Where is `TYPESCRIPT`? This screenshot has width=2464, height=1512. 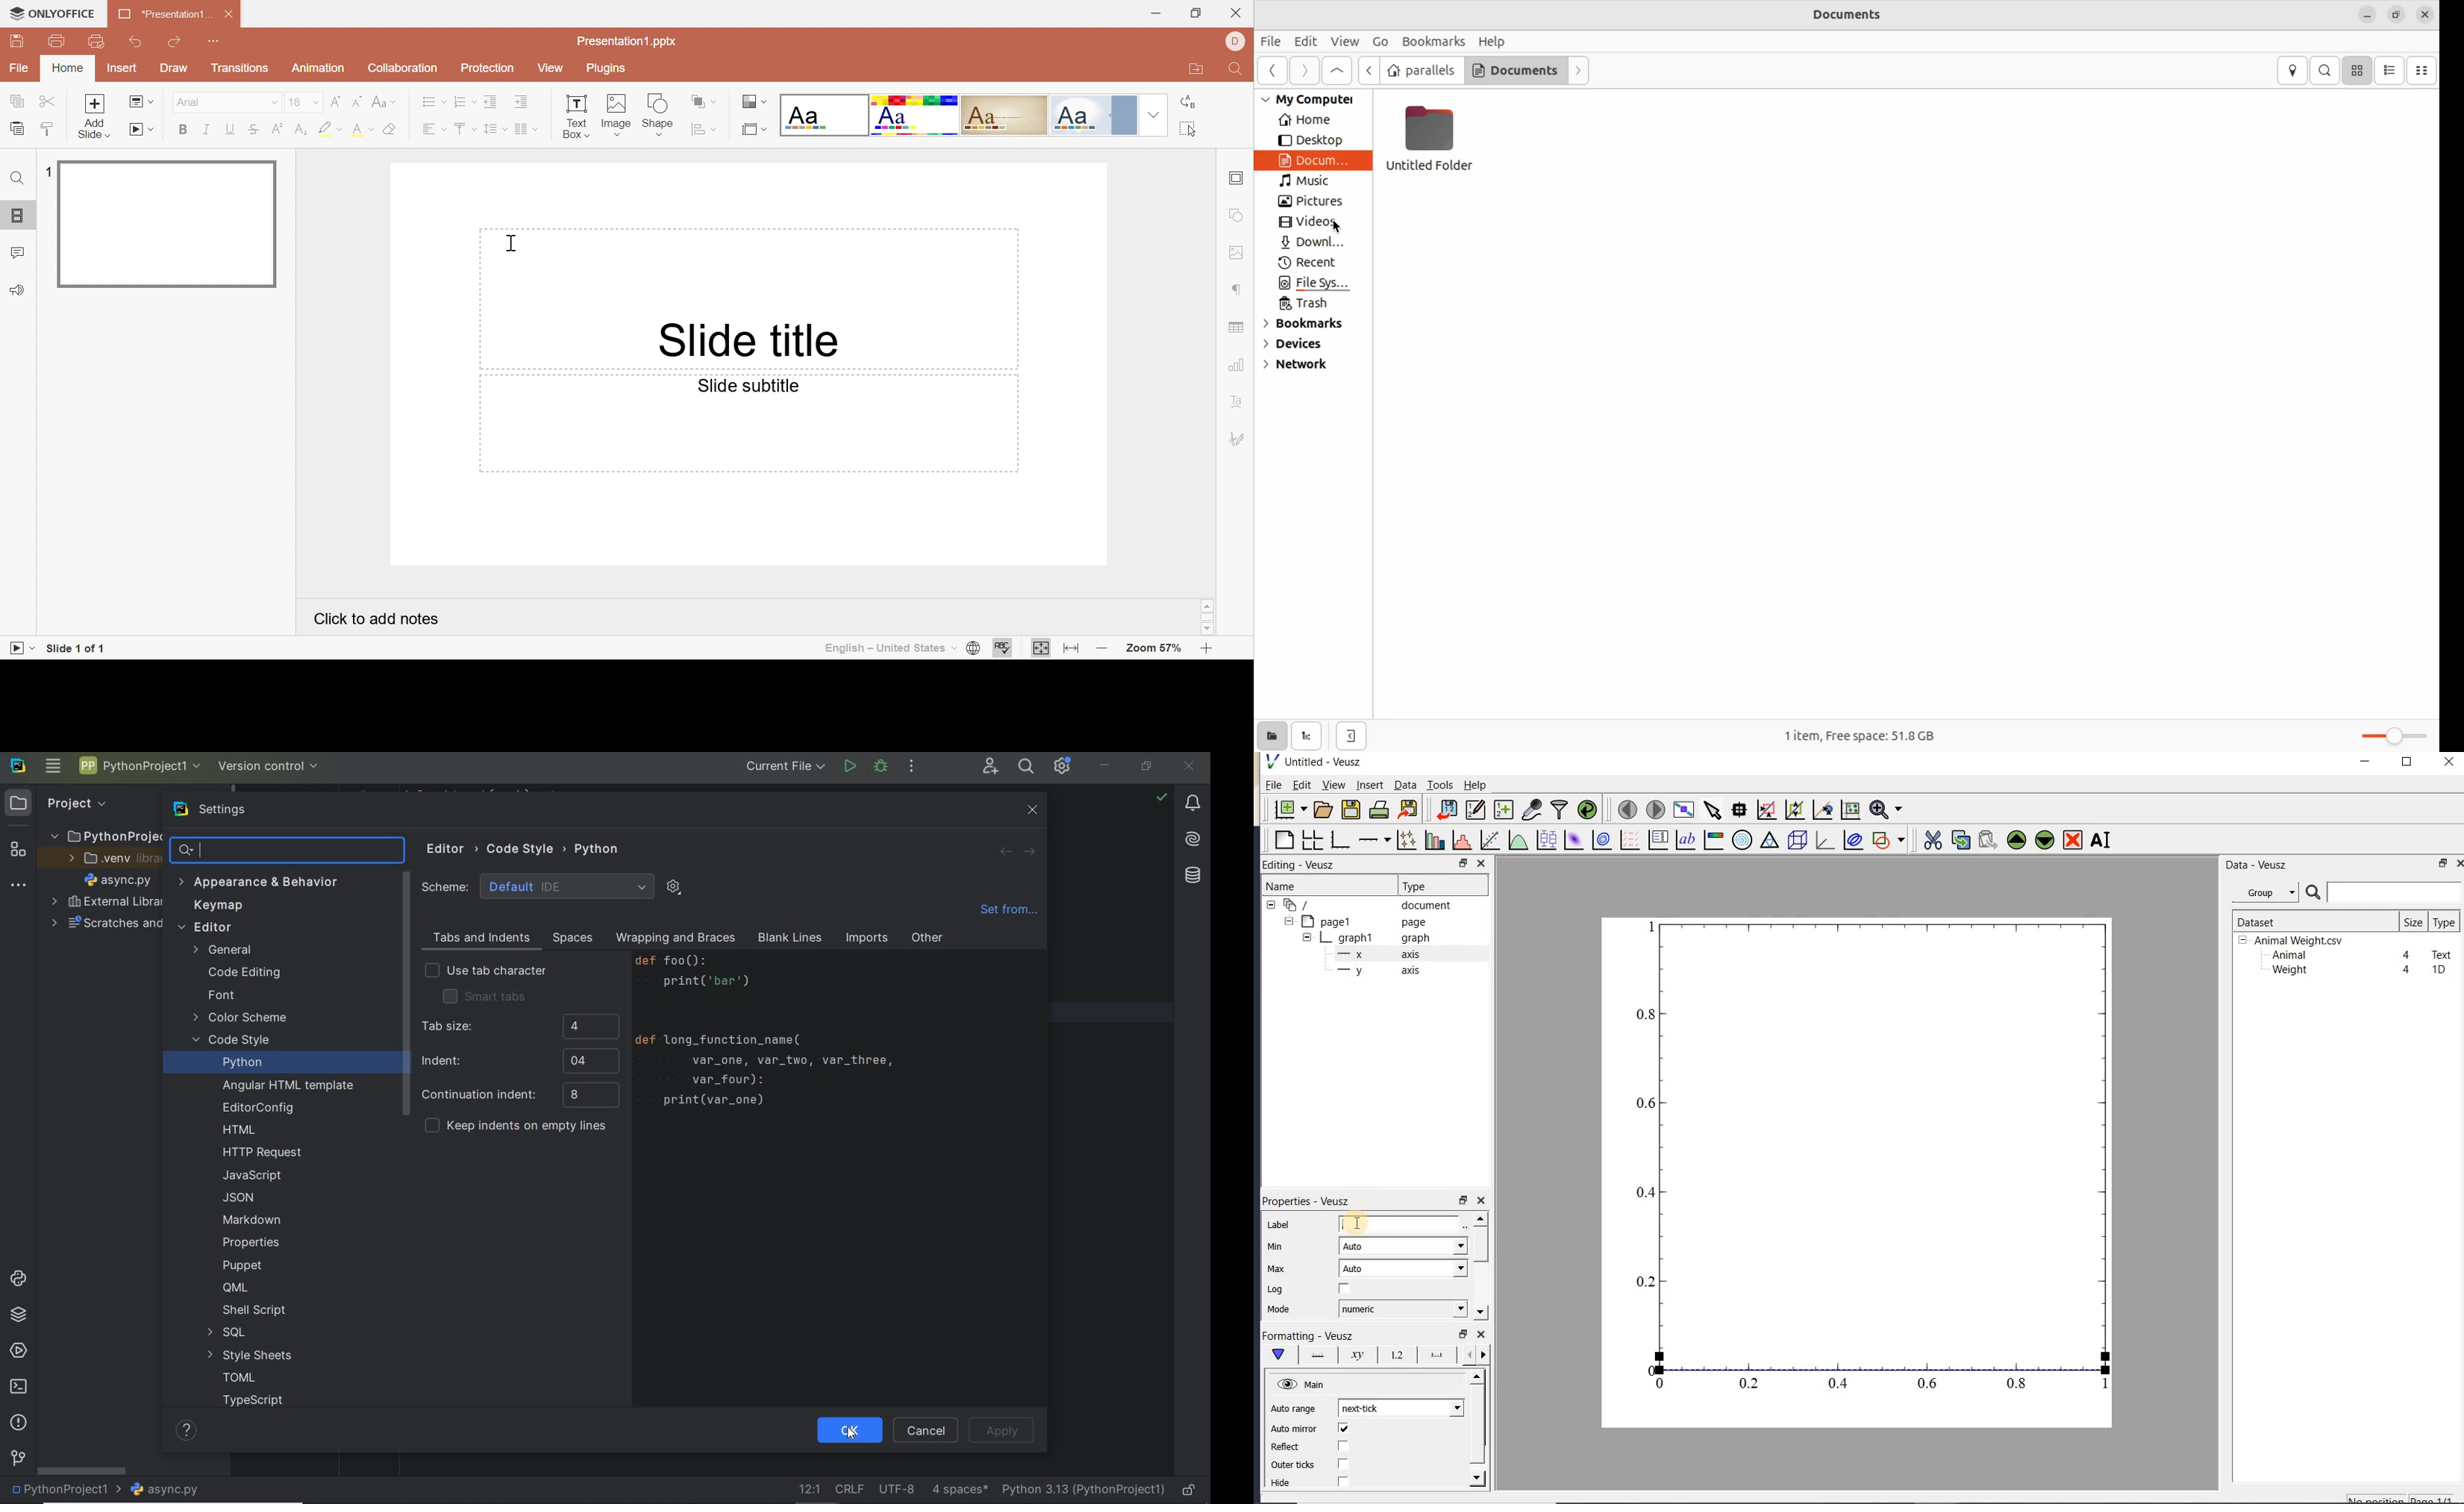
TYPESCRIPT is located at coordinates (258, 1402).